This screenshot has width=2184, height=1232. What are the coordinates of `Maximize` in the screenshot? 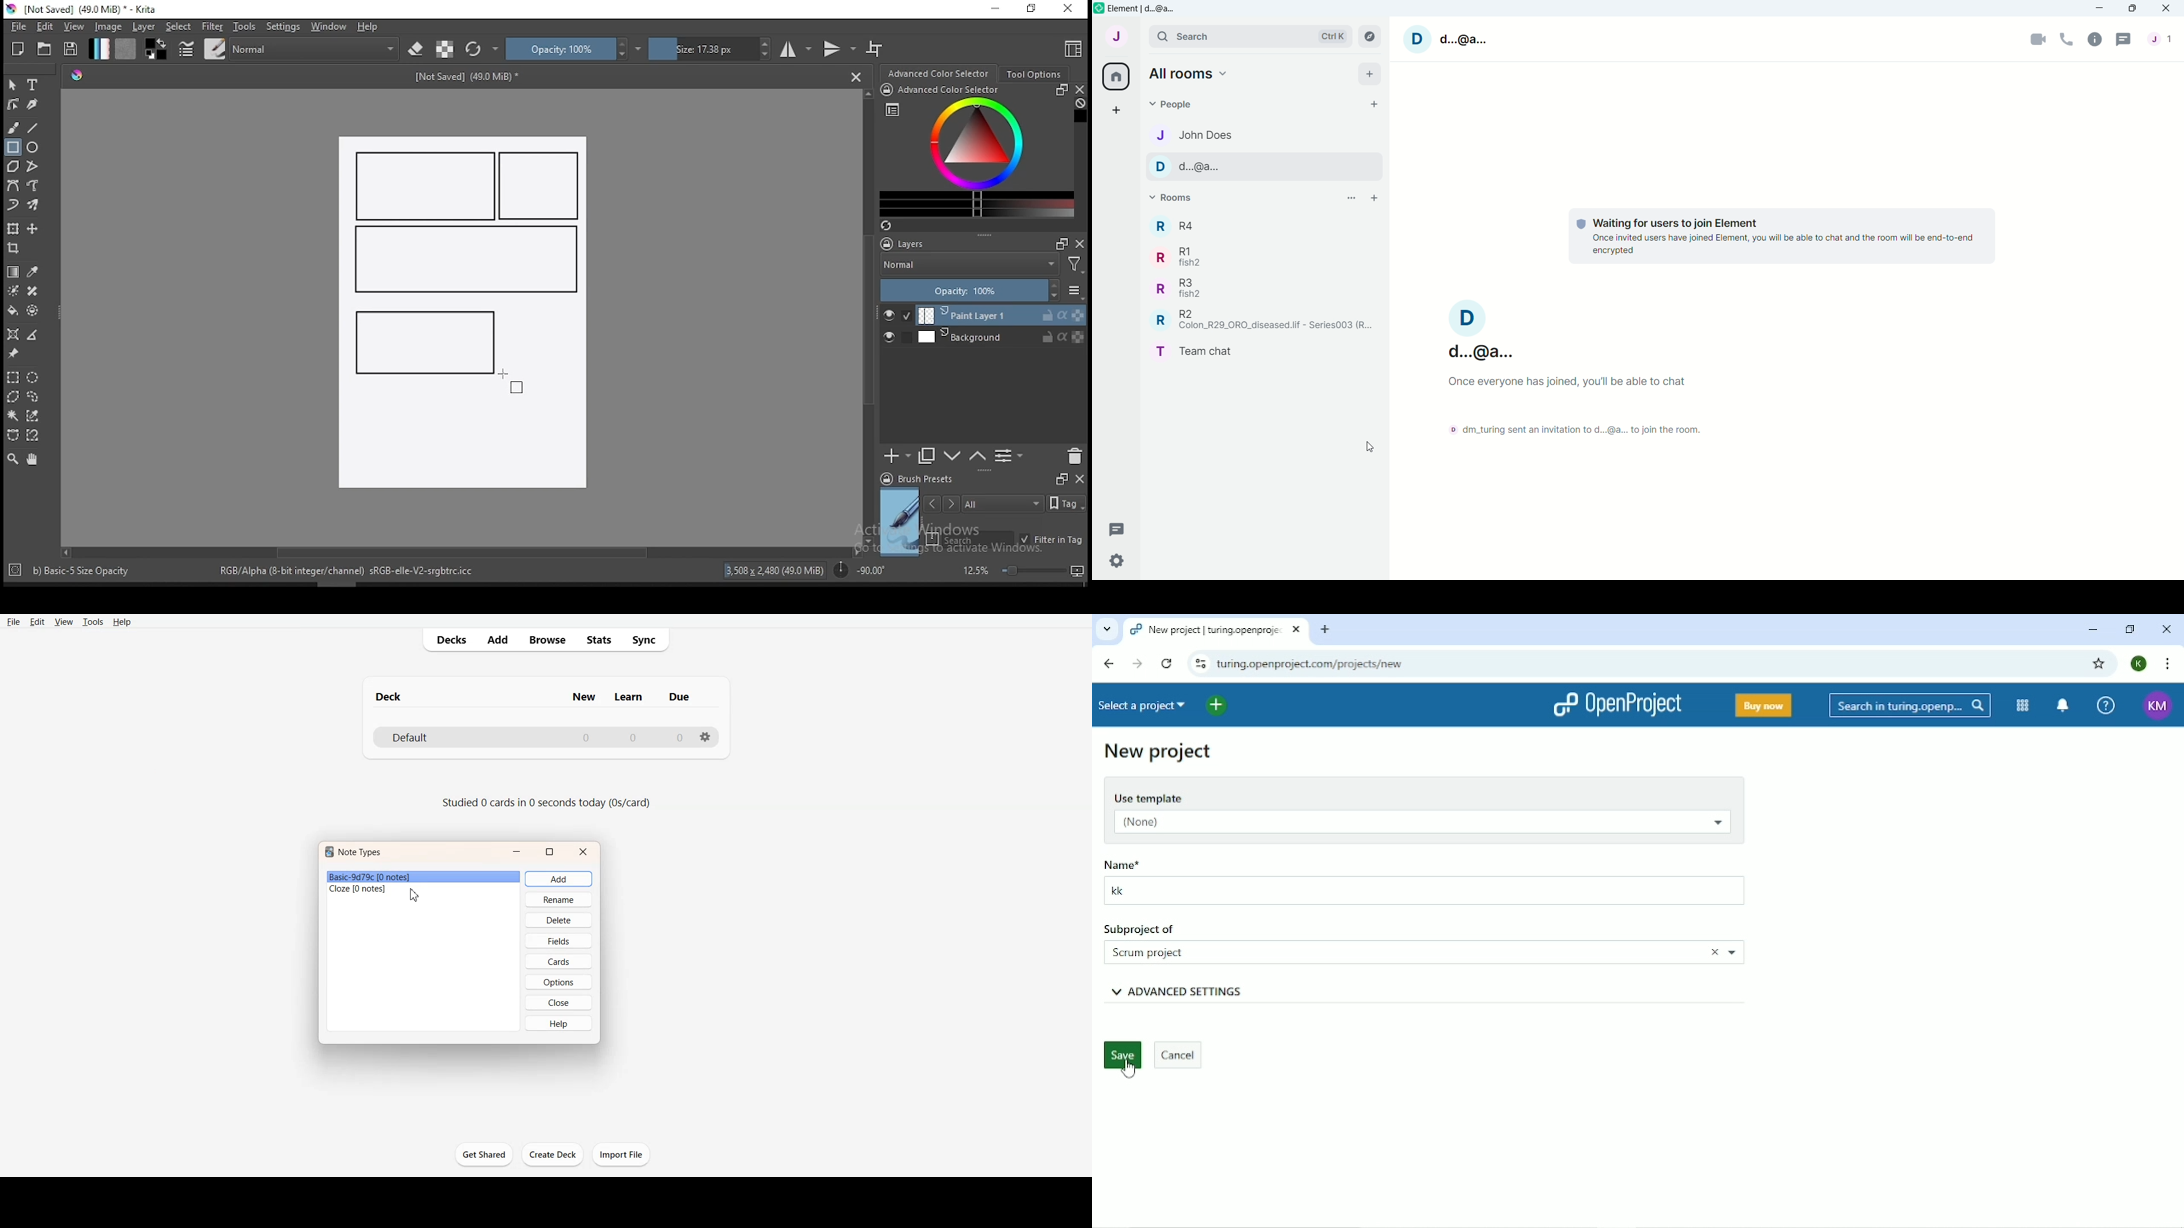 It's located at (549, 852).